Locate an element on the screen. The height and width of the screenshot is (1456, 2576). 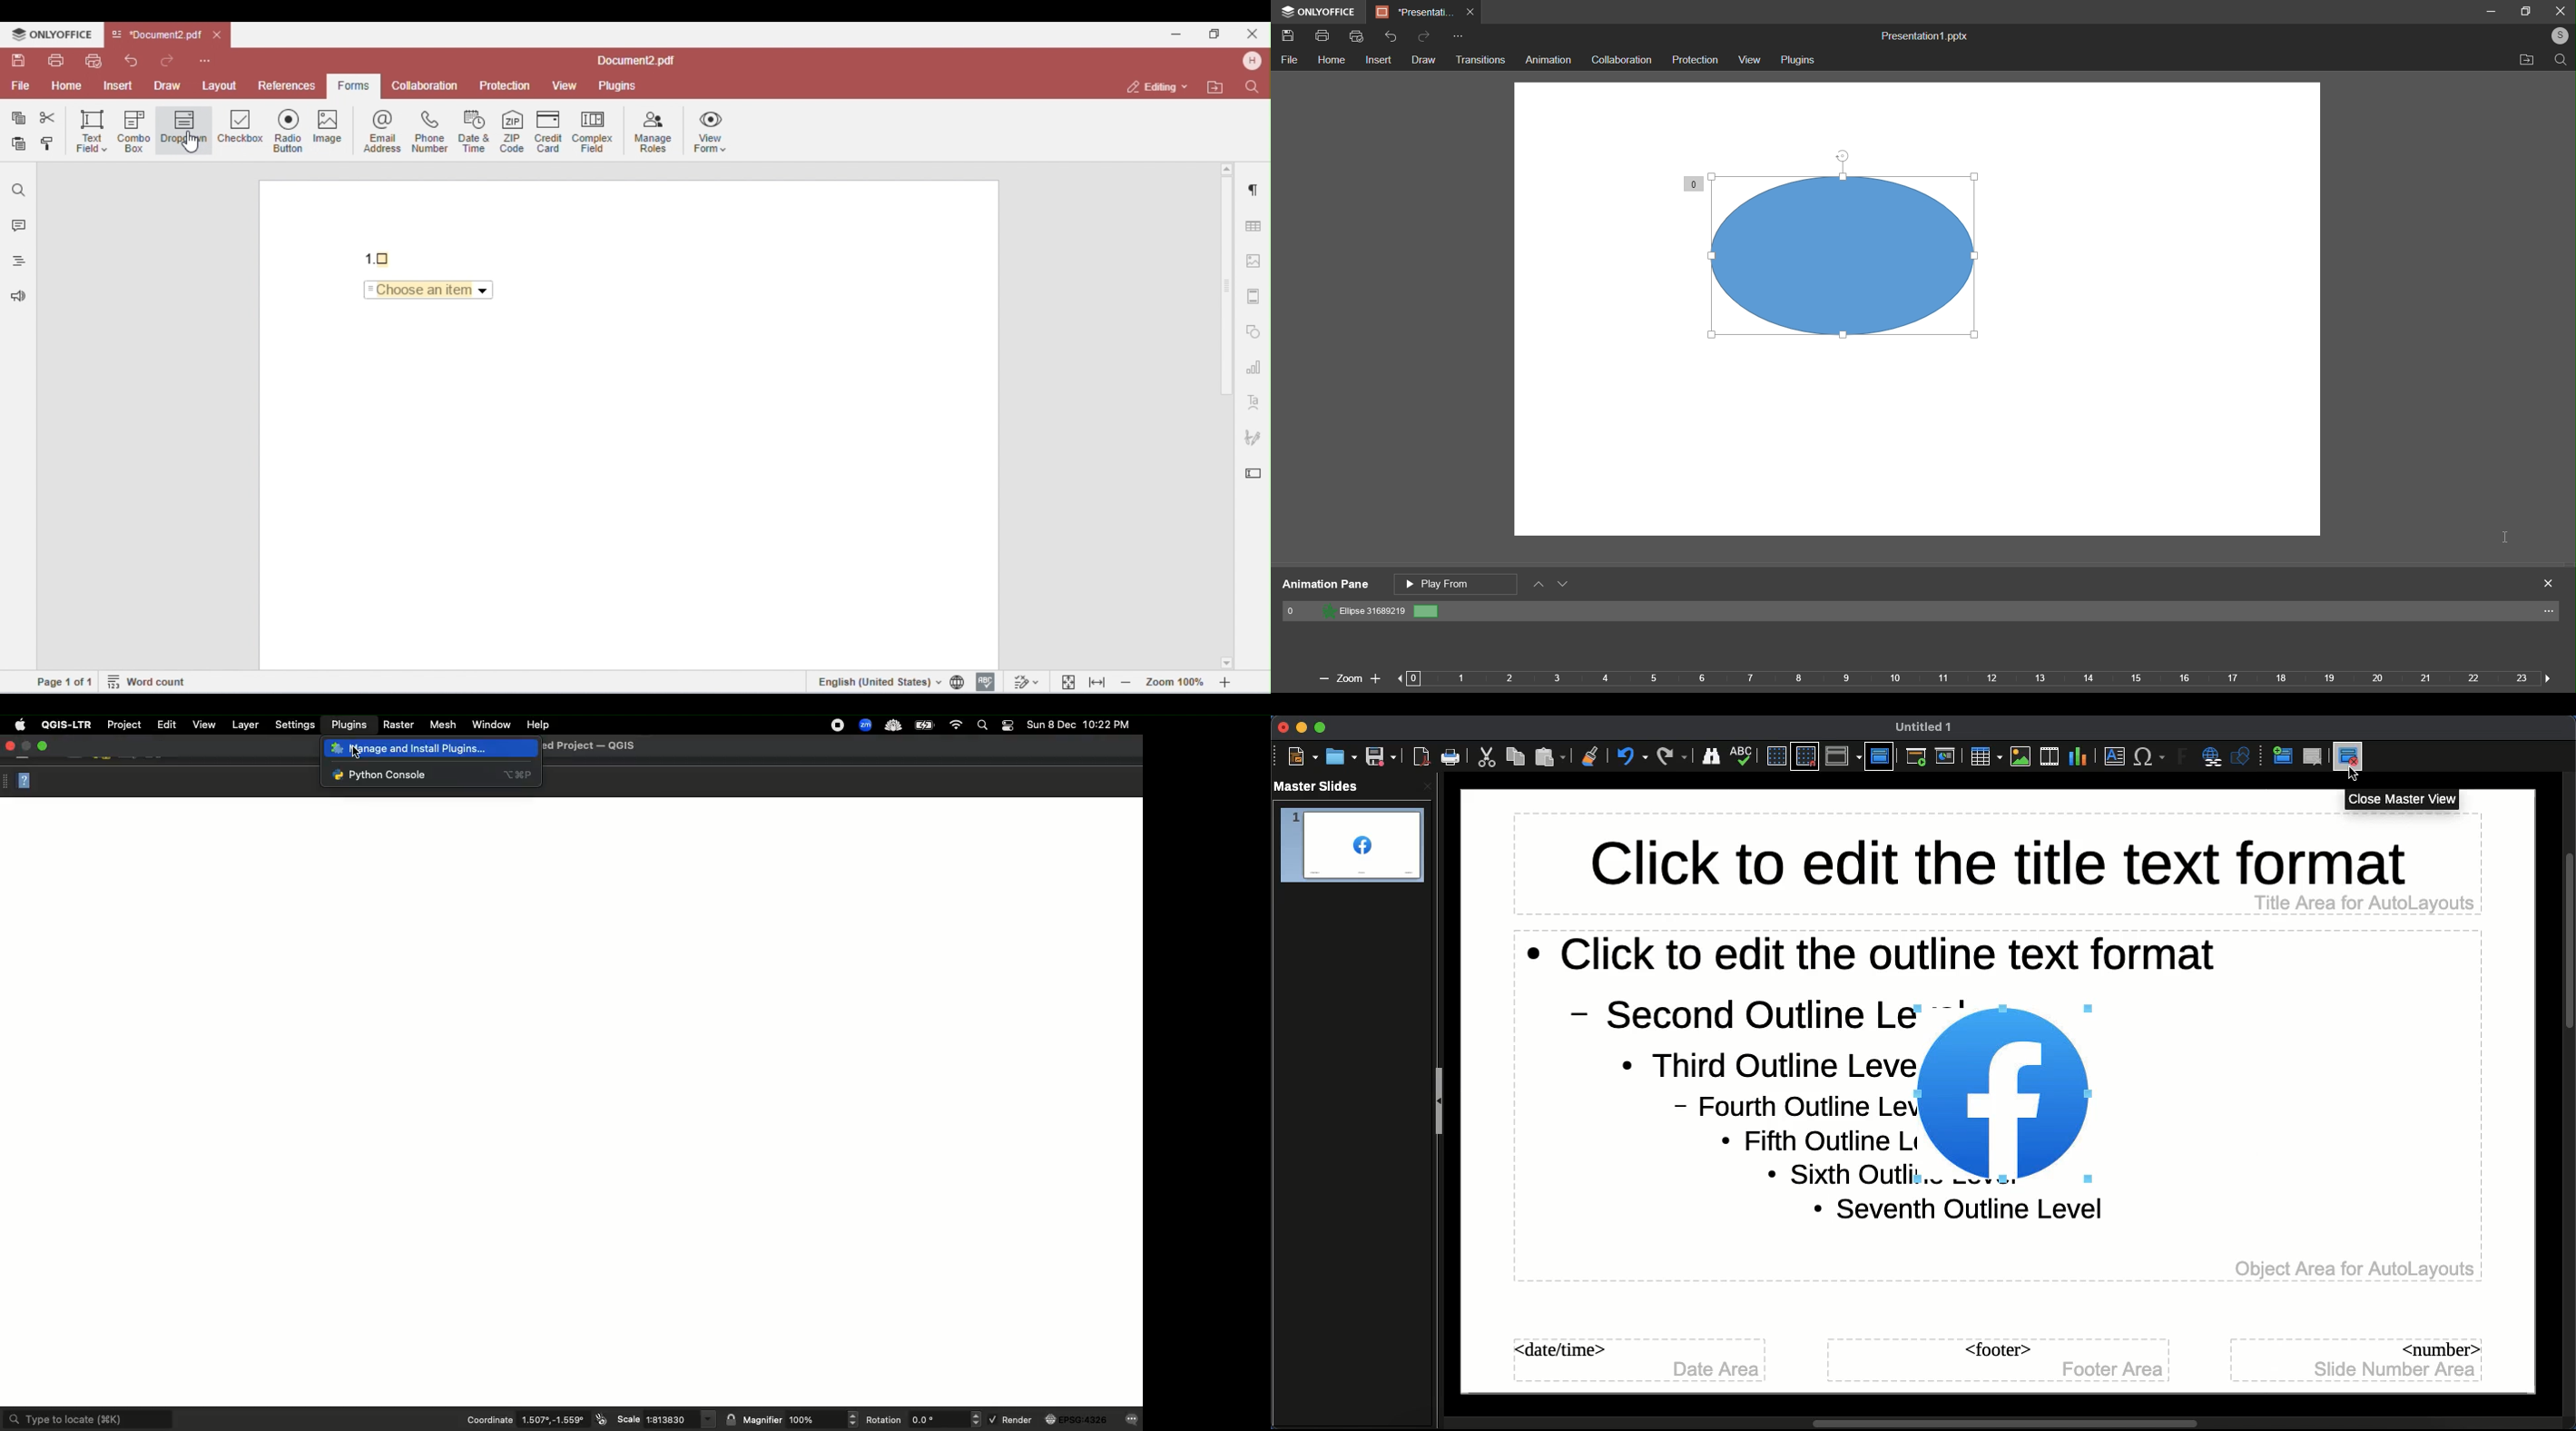
Zoom is located at coordinates (1348, 678).